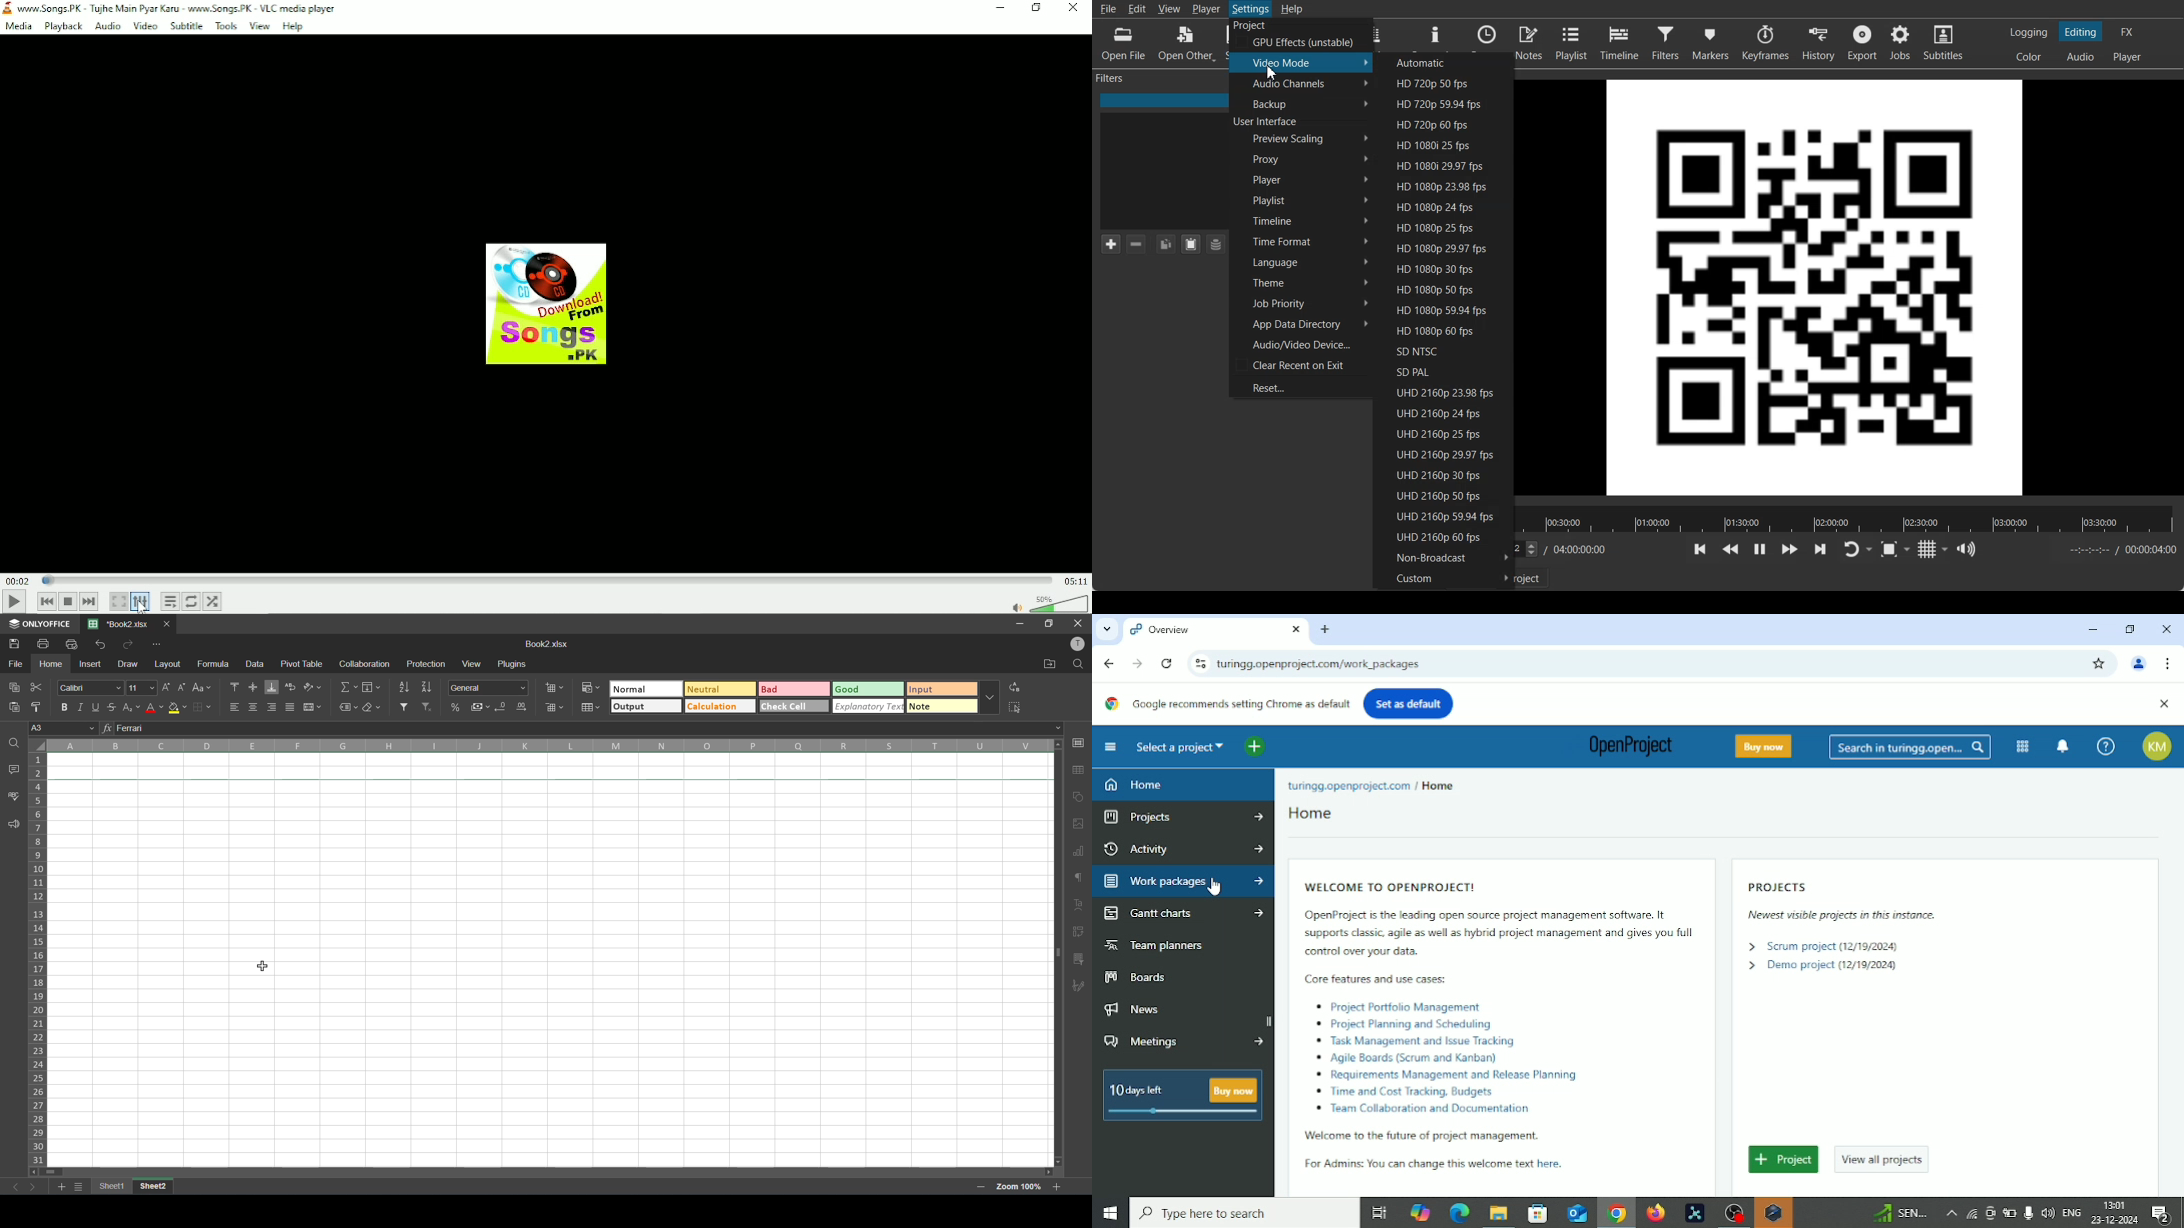 Image resolution: width=2184 pixels, height=1232 pixels. What do you see at coordinates (167, 624) in the screenshot?
I see `close` at bounding box center [167, 624].